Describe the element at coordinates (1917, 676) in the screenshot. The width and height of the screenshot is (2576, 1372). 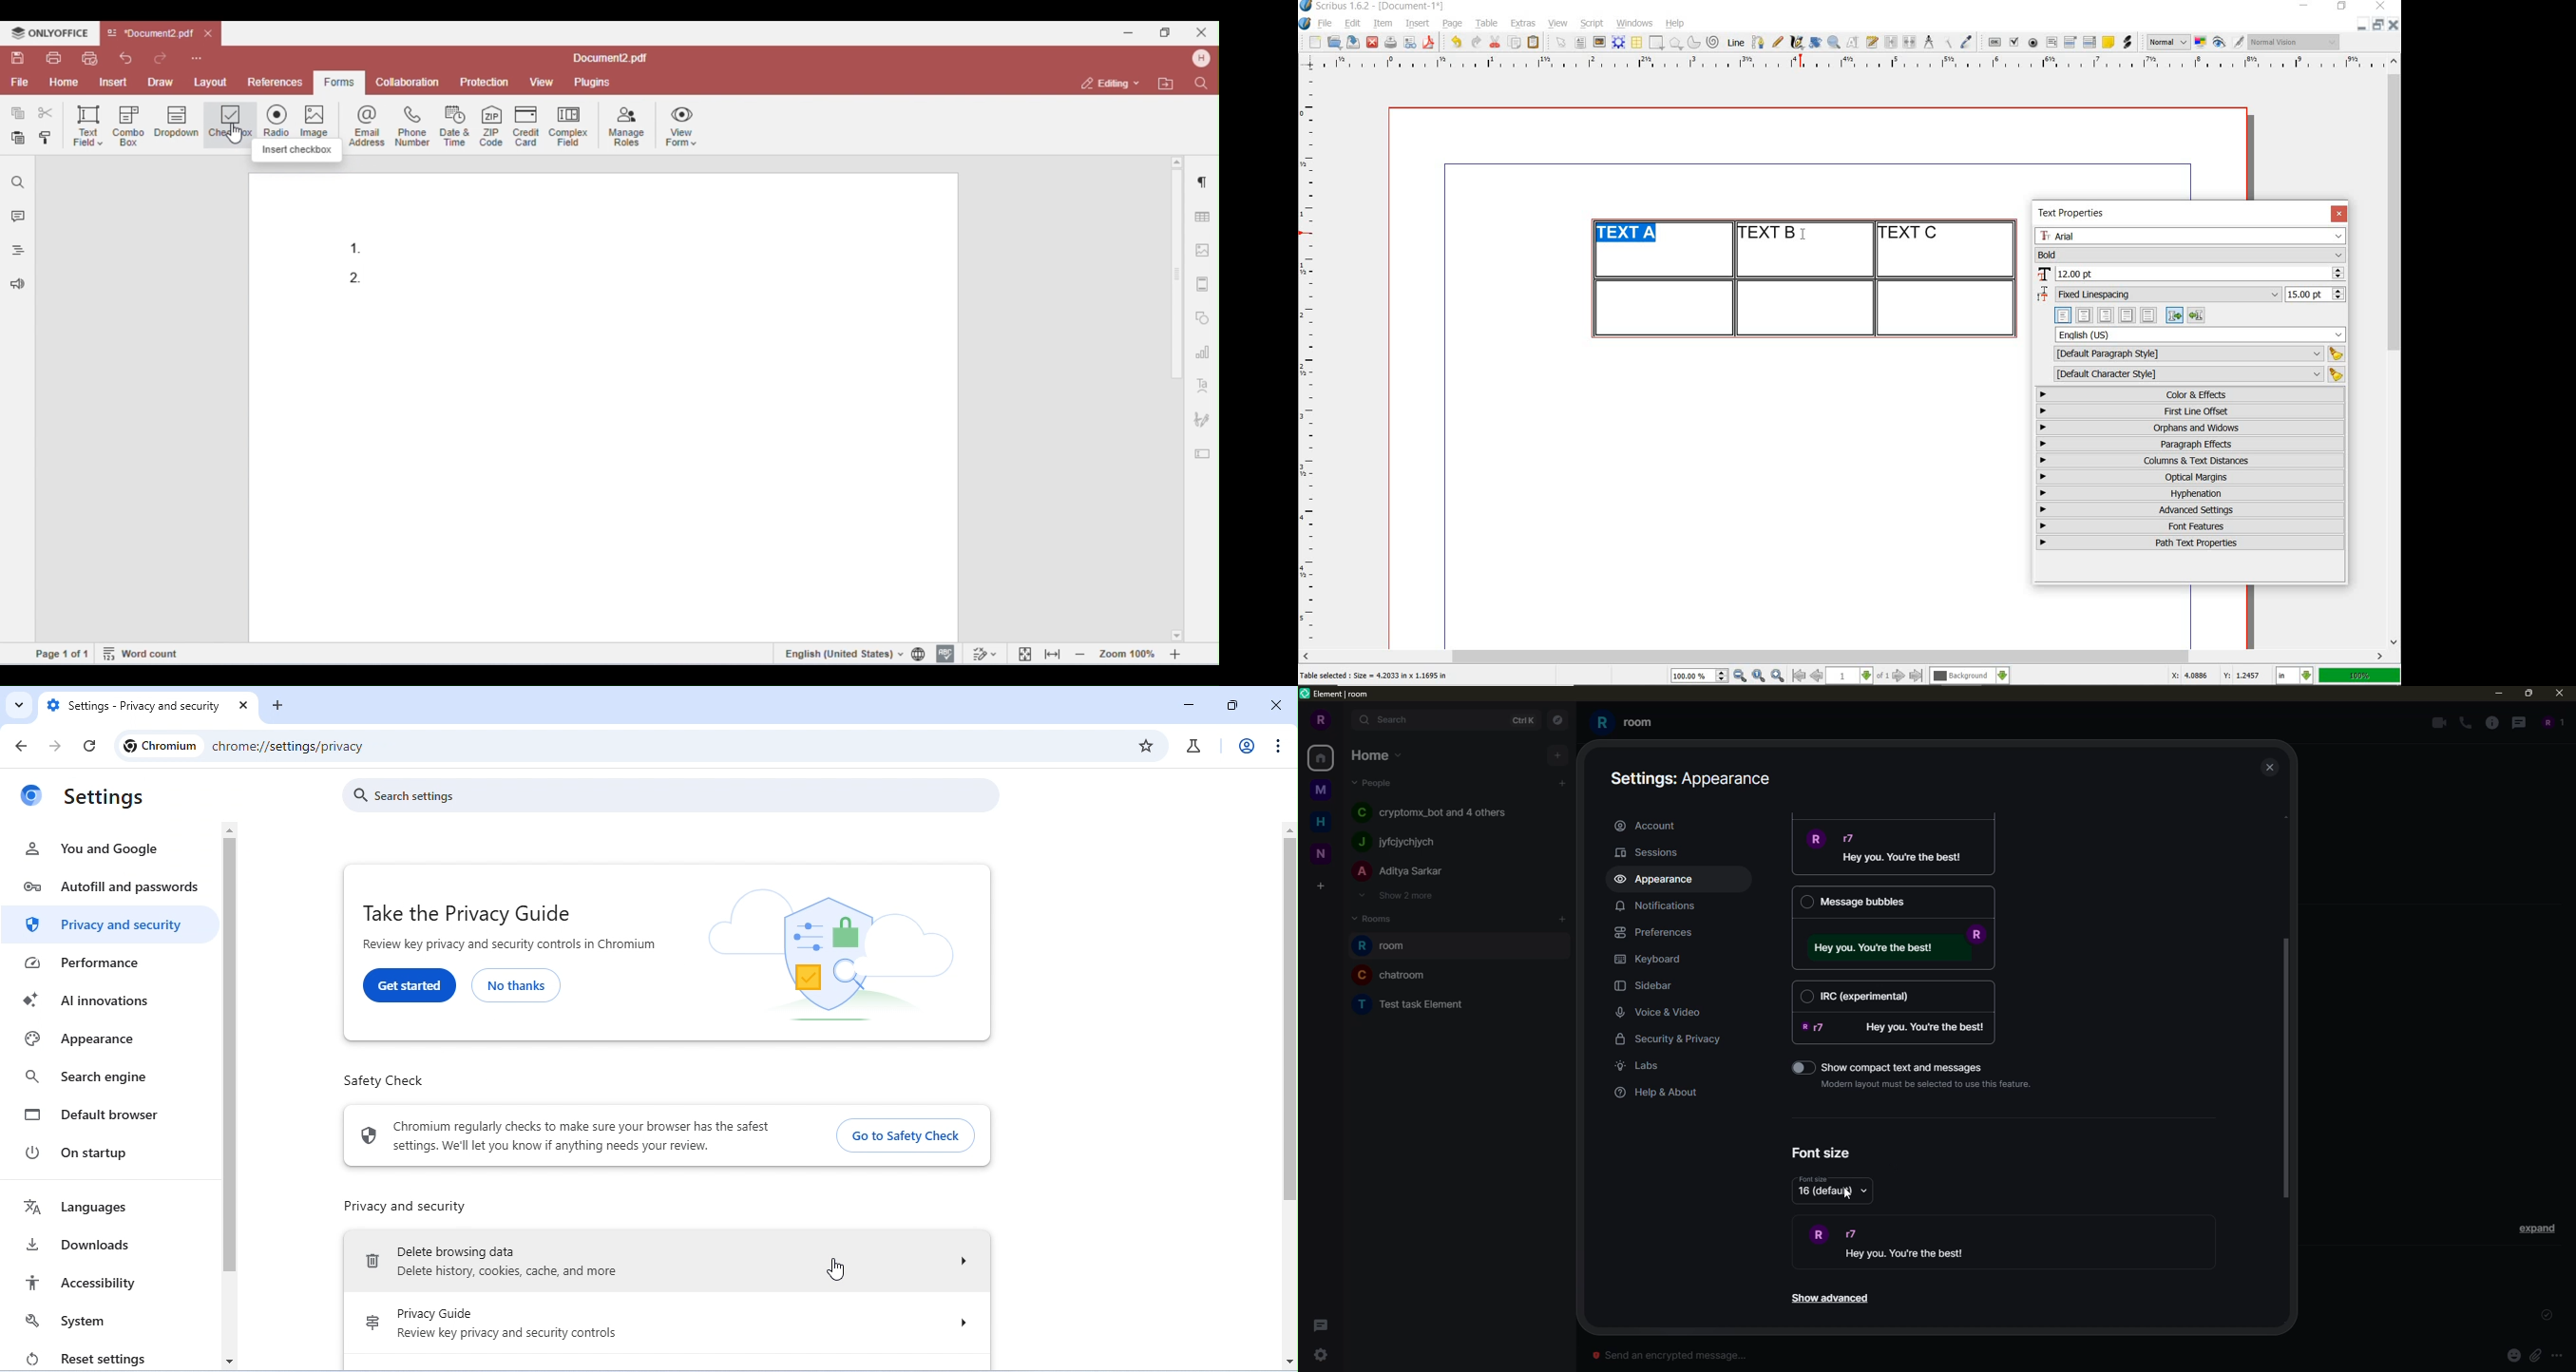
I see `go to last page` at that location.